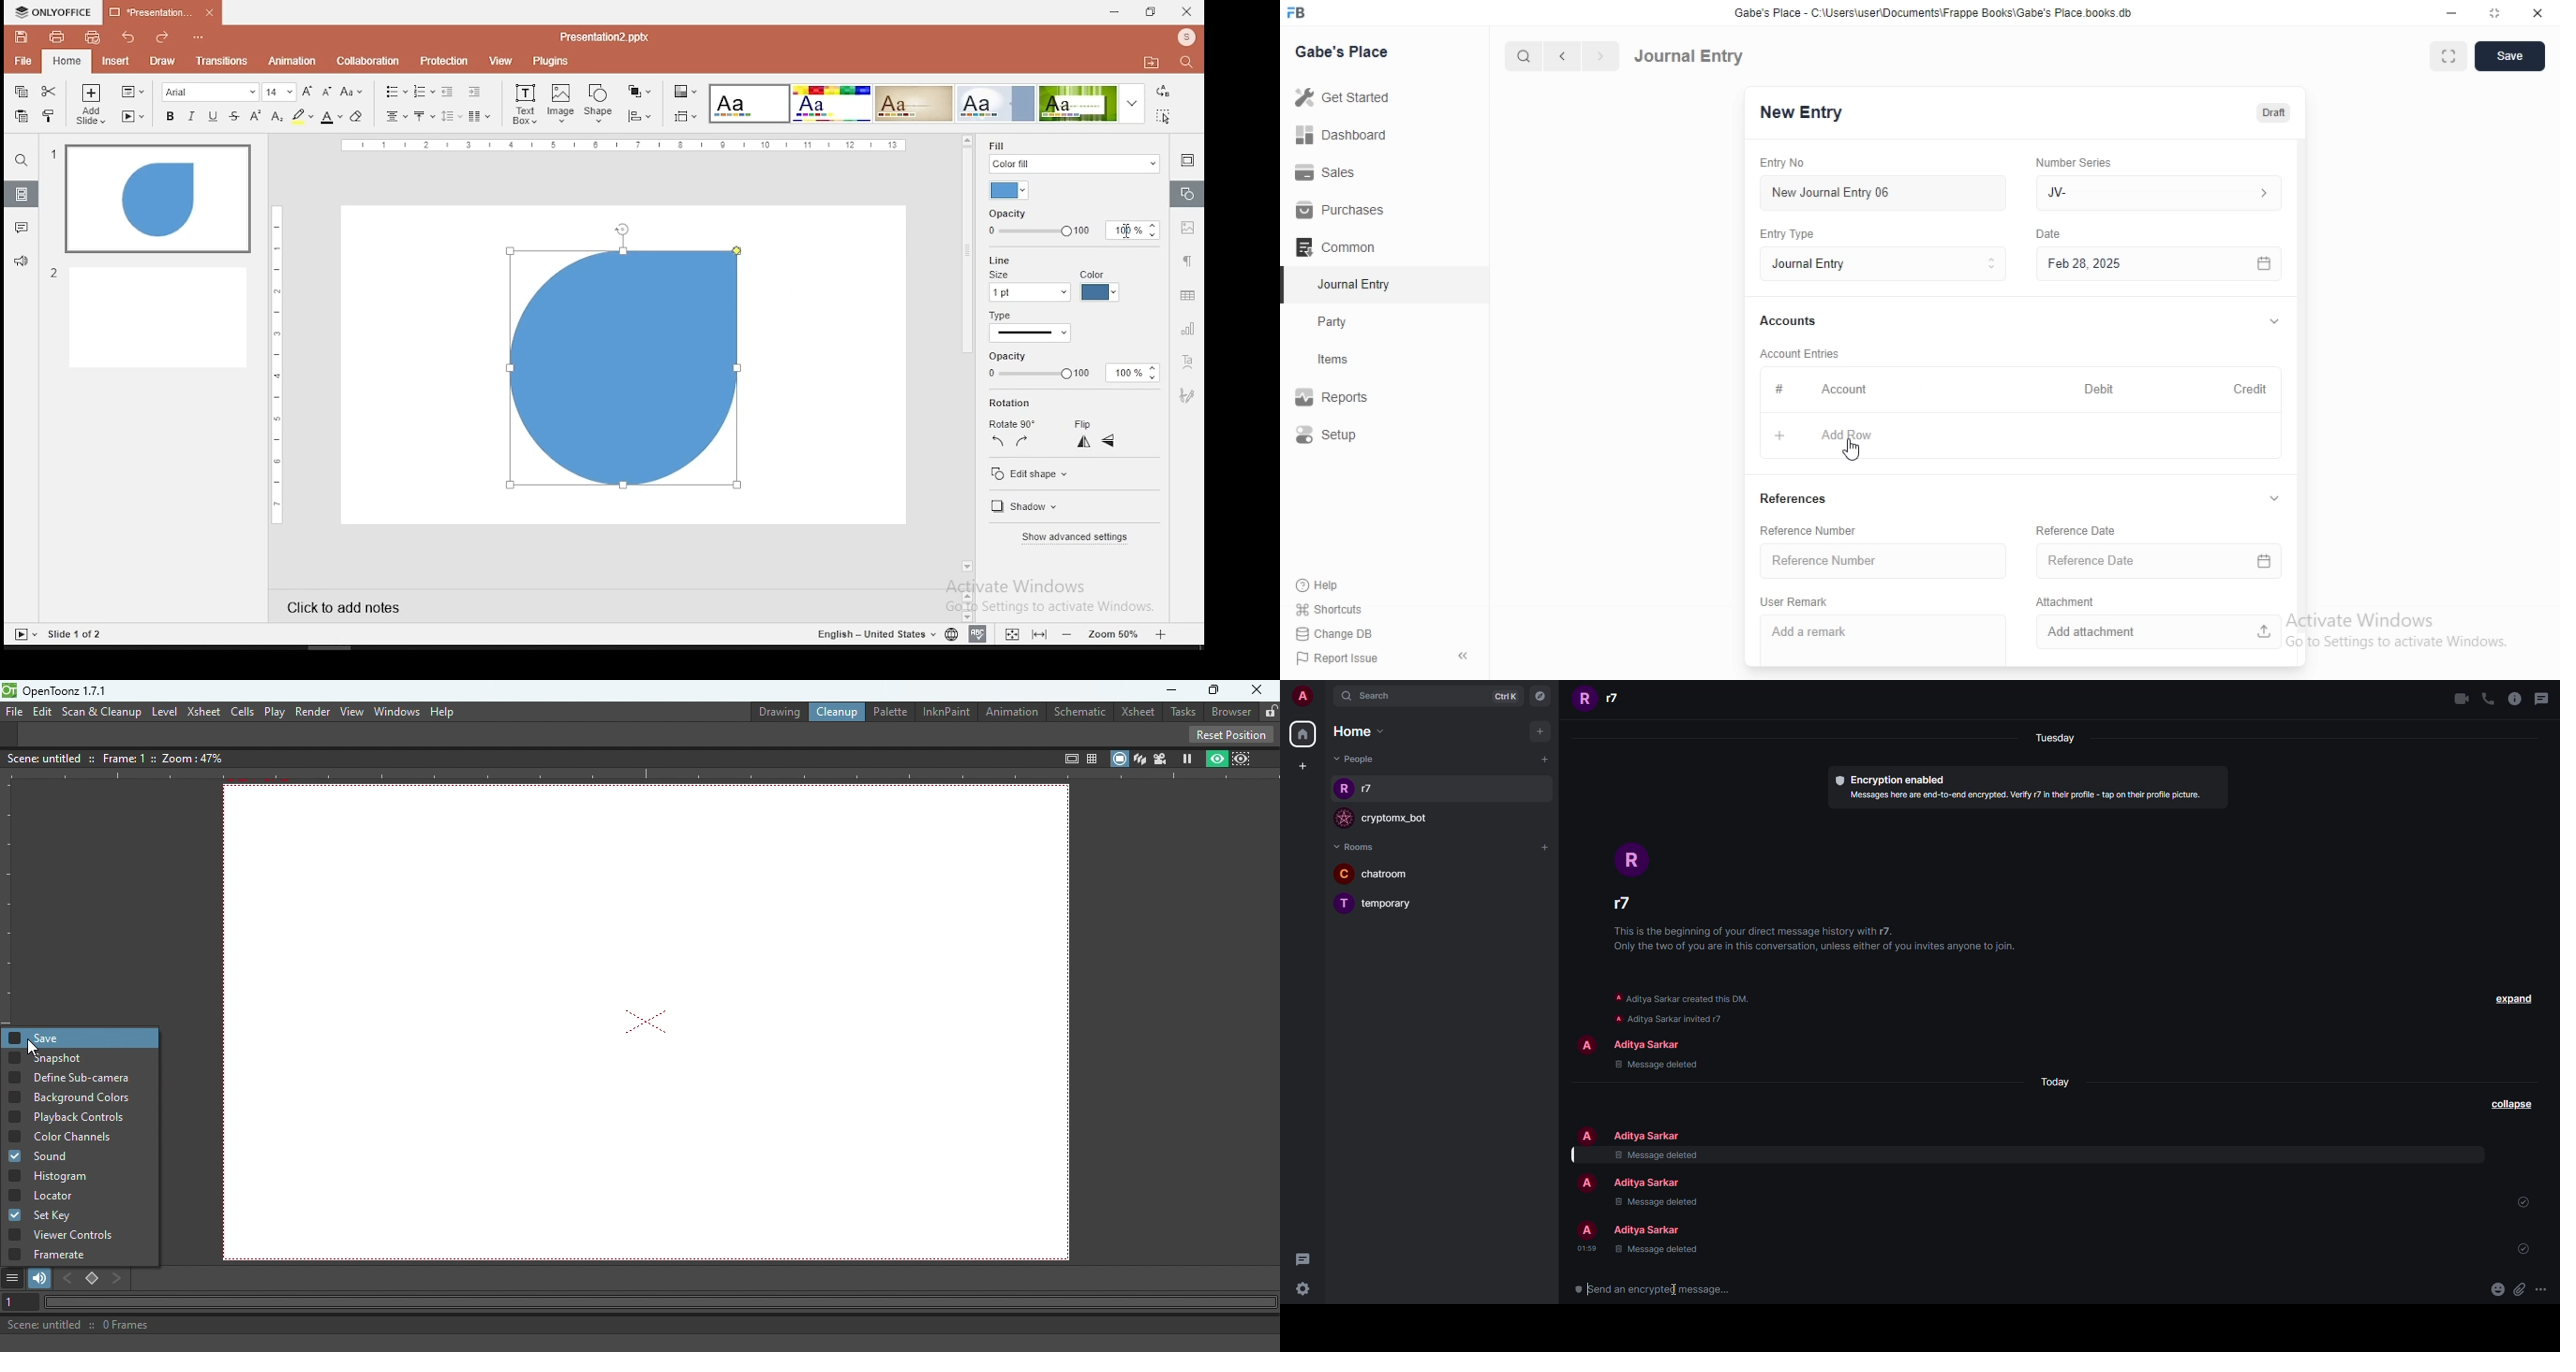 This screenshot has height=1372, width=2576. Describe the element at coordinates (1031, 475) in the screenshot. I see `edit shape` at that location.